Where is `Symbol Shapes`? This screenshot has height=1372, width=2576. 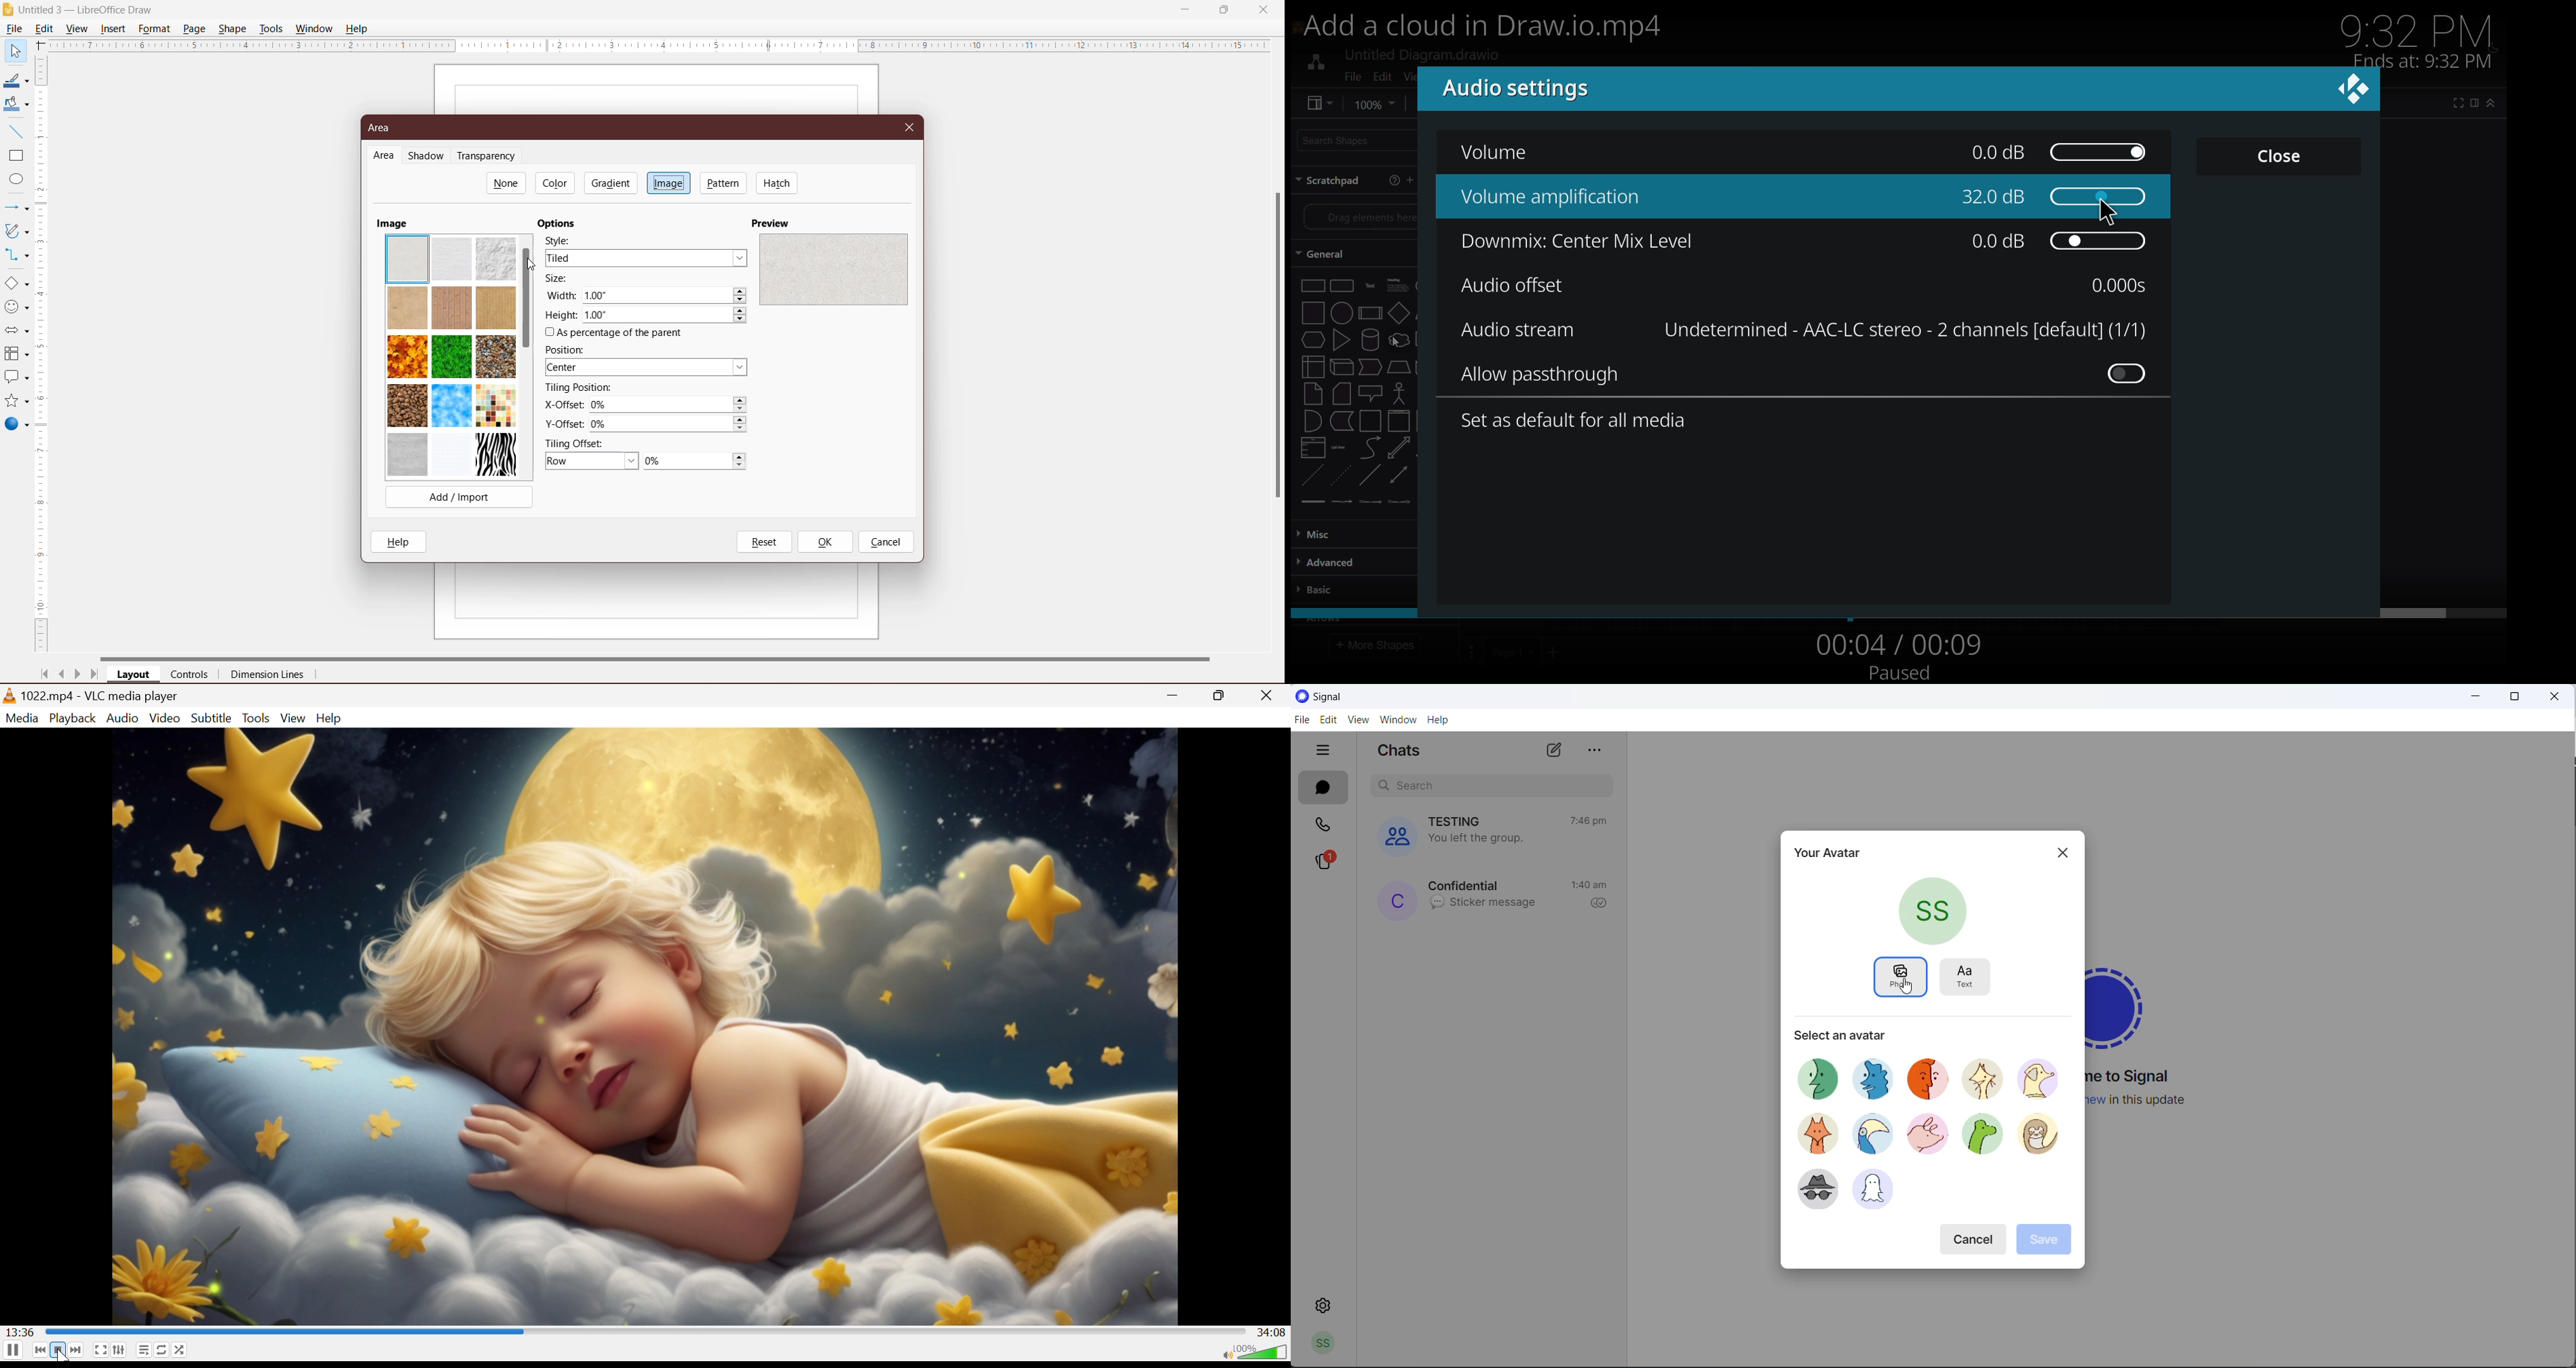 Symbol Shapes is located at coordinates (16, 307).